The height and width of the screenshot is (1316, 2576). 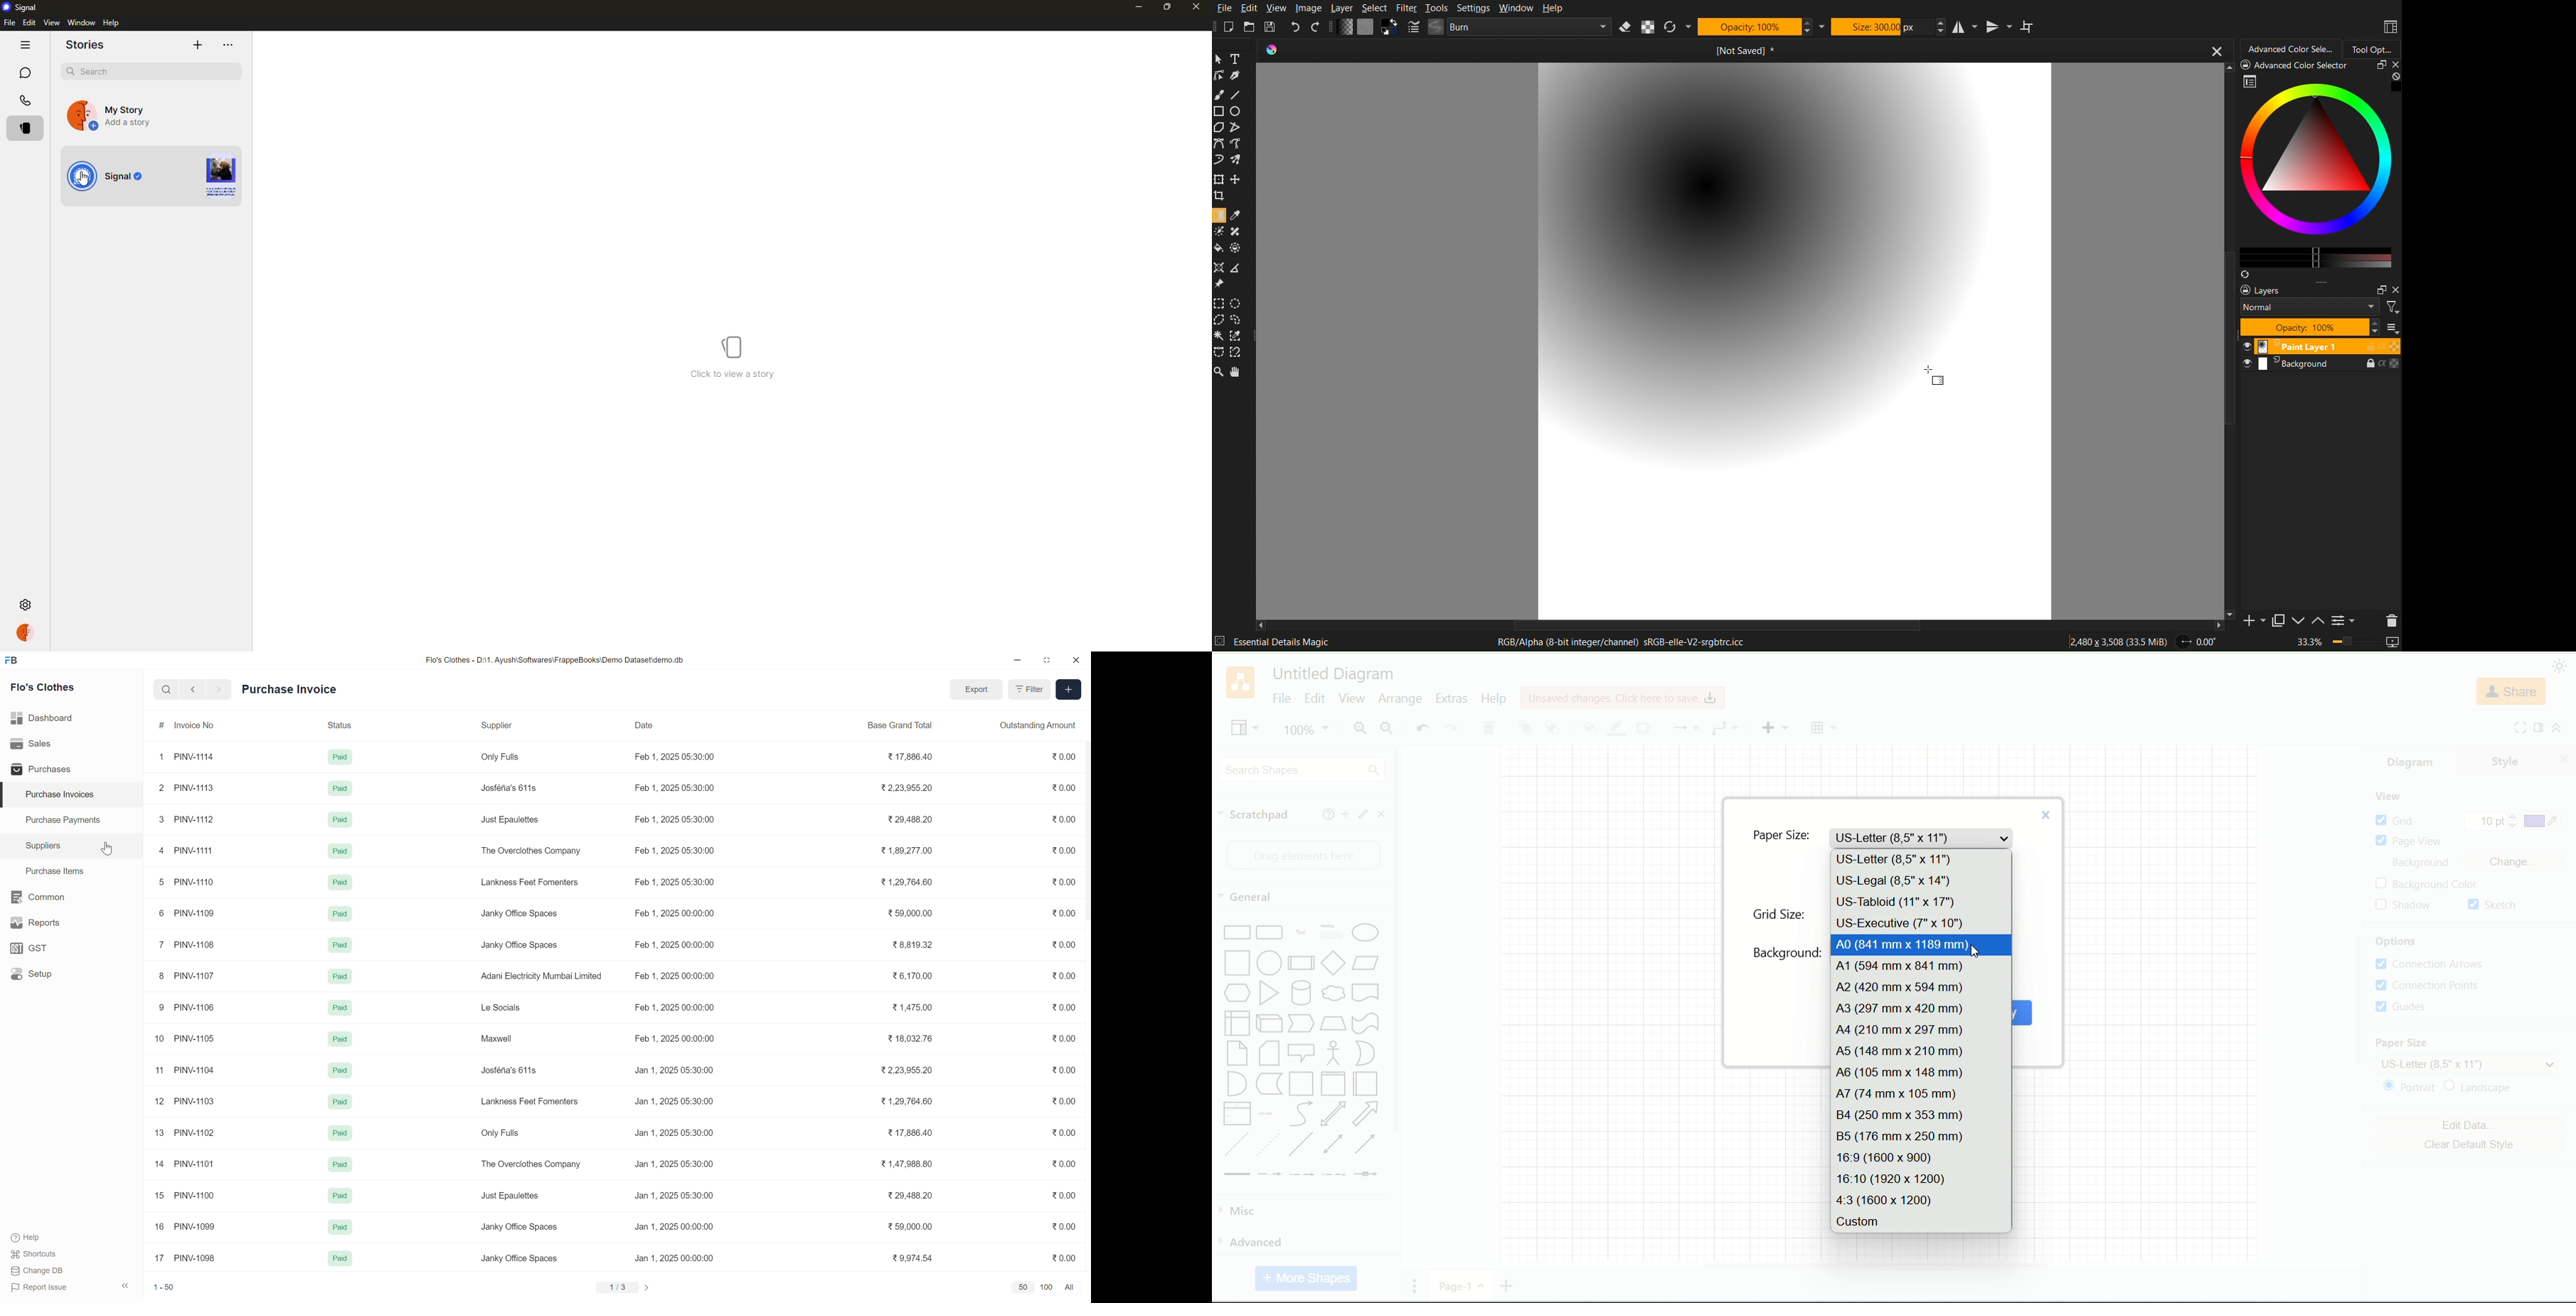 I want to click on arrange, so click(x=1399, y=699).